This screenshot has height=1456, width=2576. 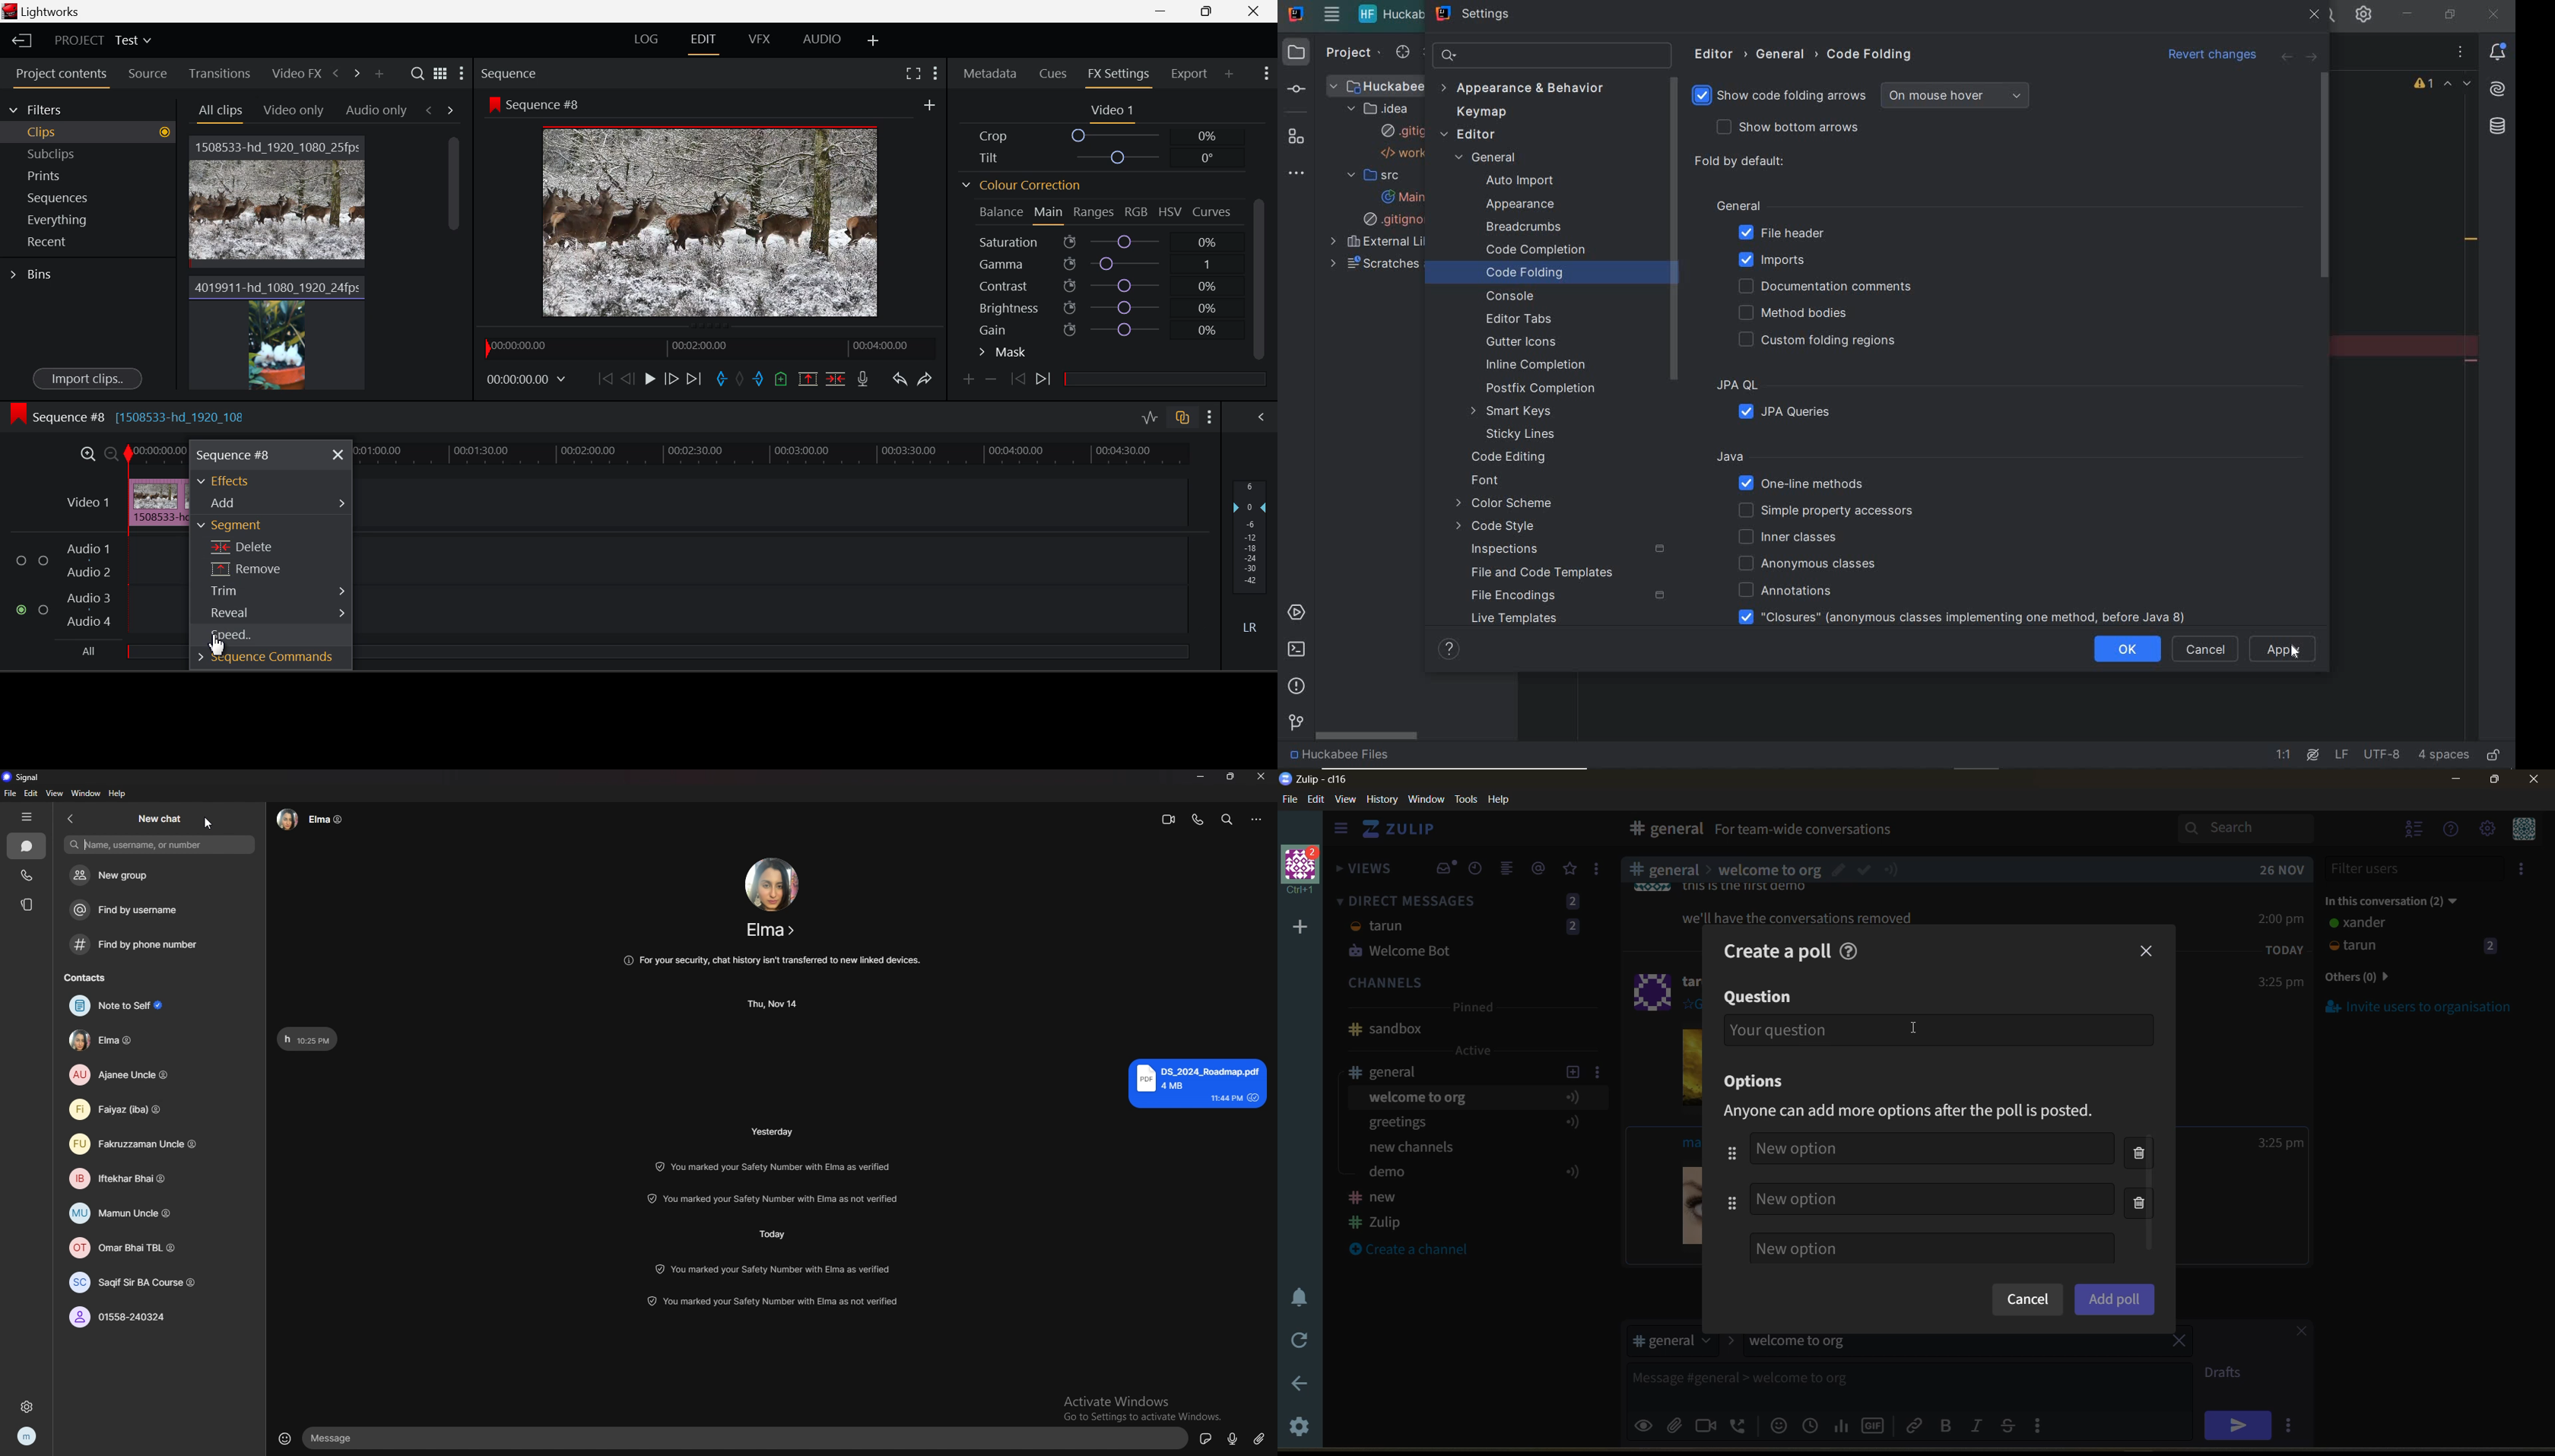 What do you see at coordinates (2258, 828) in the screenshot?
I see `search` at bounding box center [2258, 828].